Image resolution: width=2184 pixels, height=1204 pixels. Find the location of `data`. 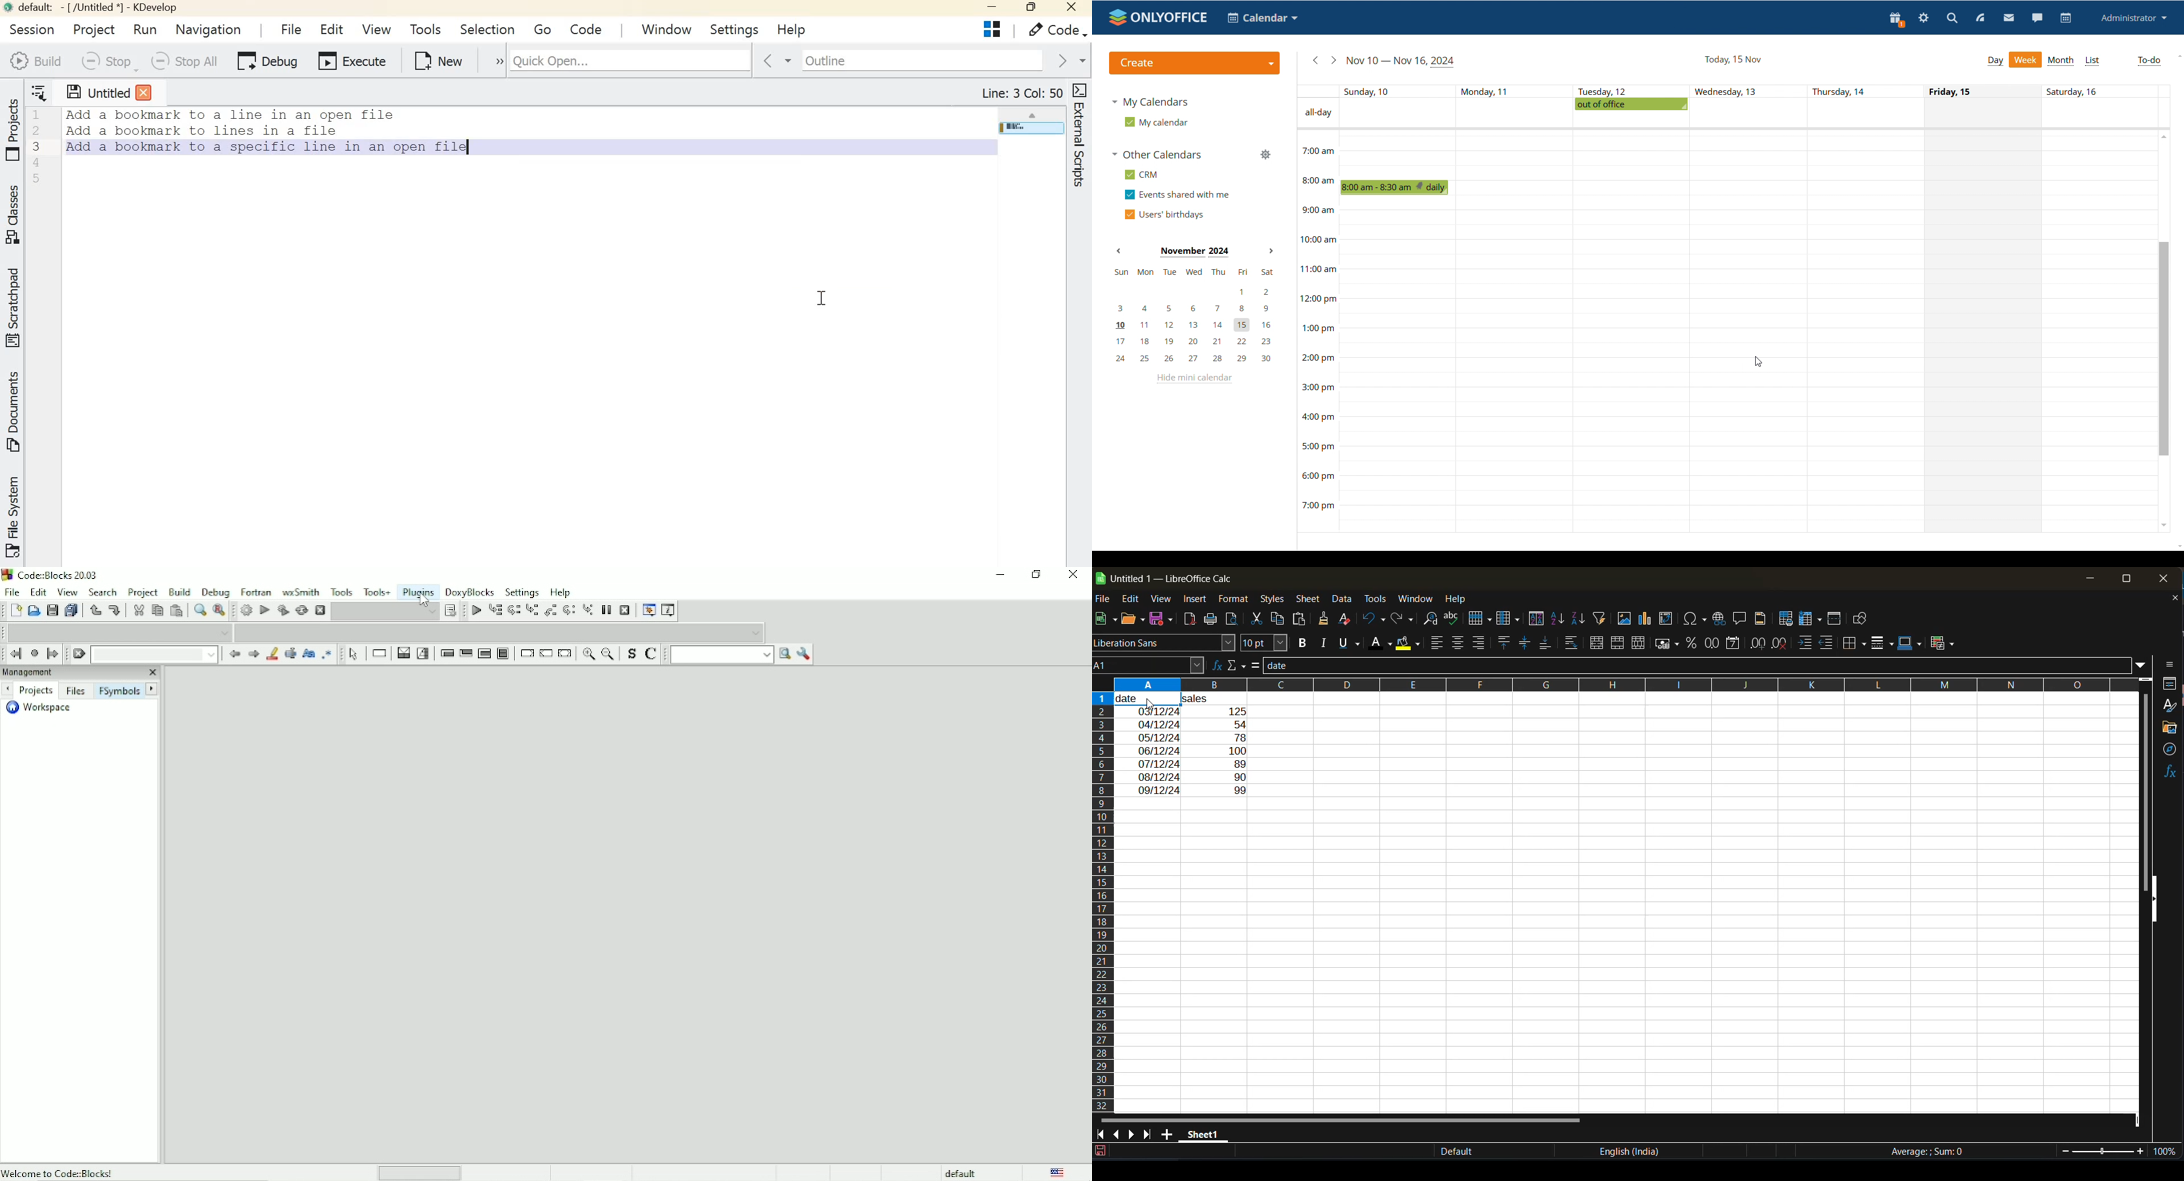

data is located at coordinates (1343, 599).